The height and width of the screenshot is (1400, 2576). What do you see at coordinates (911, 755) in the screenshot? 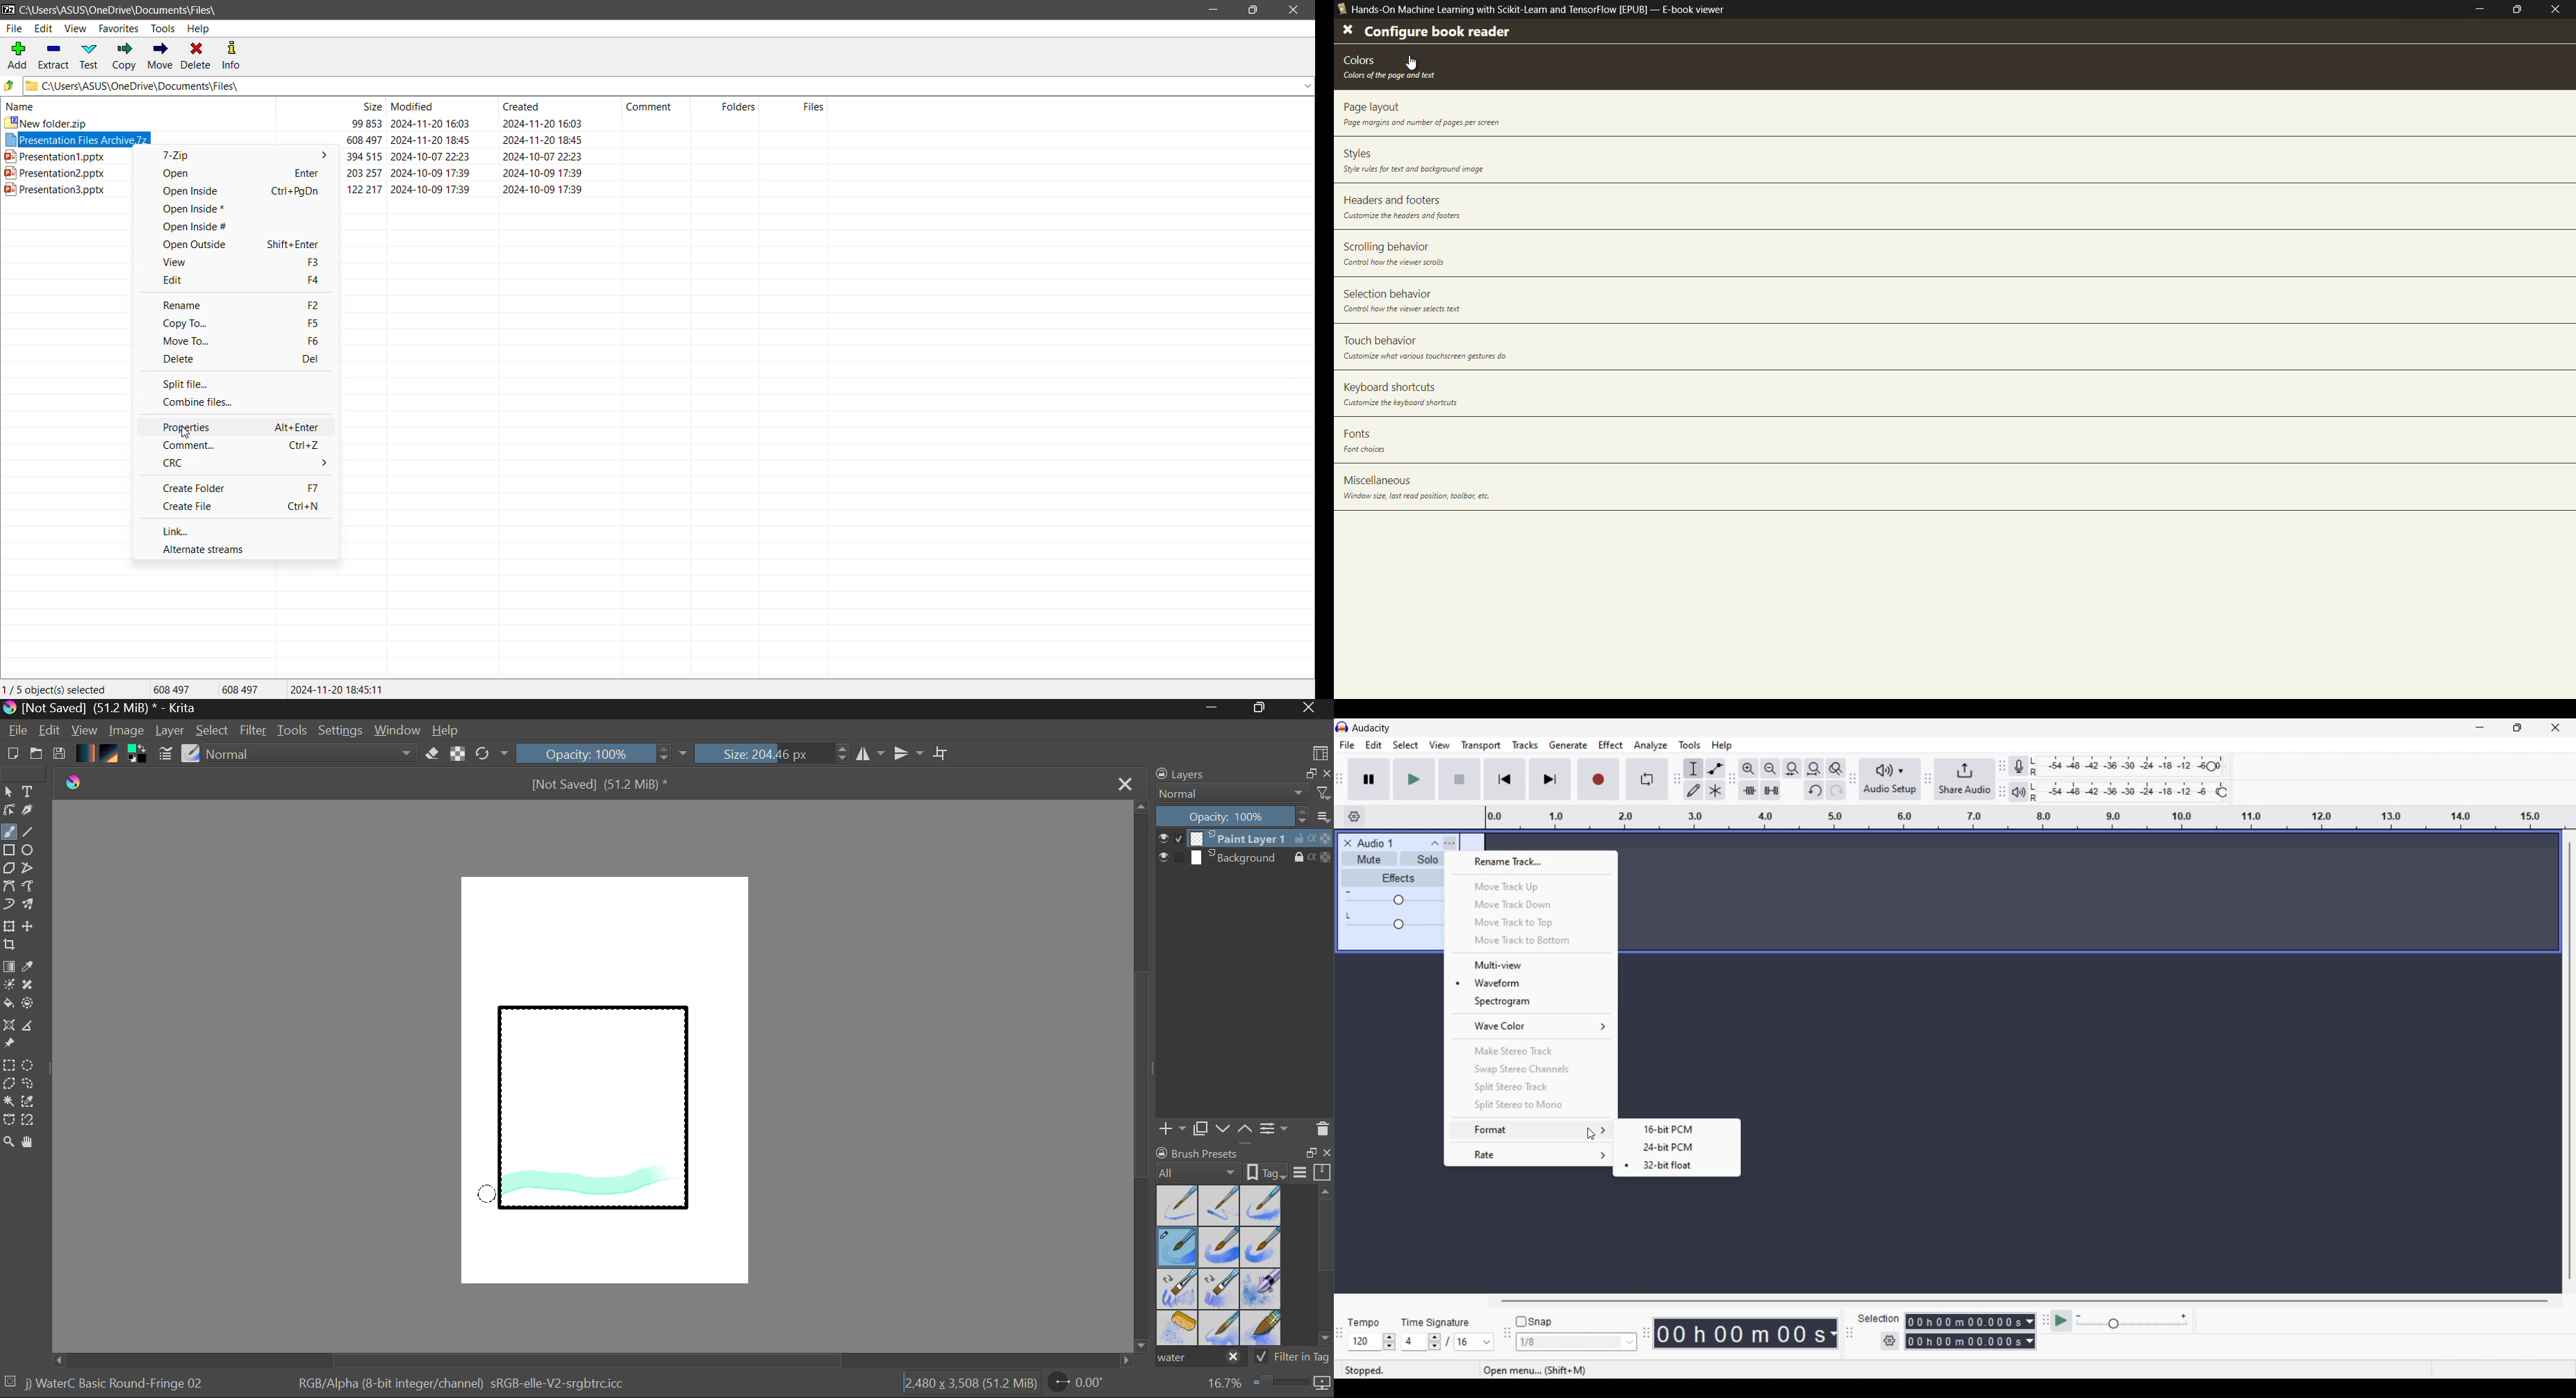
I see `Horizontal Mirror Flip` at bounding box center [911, 755].